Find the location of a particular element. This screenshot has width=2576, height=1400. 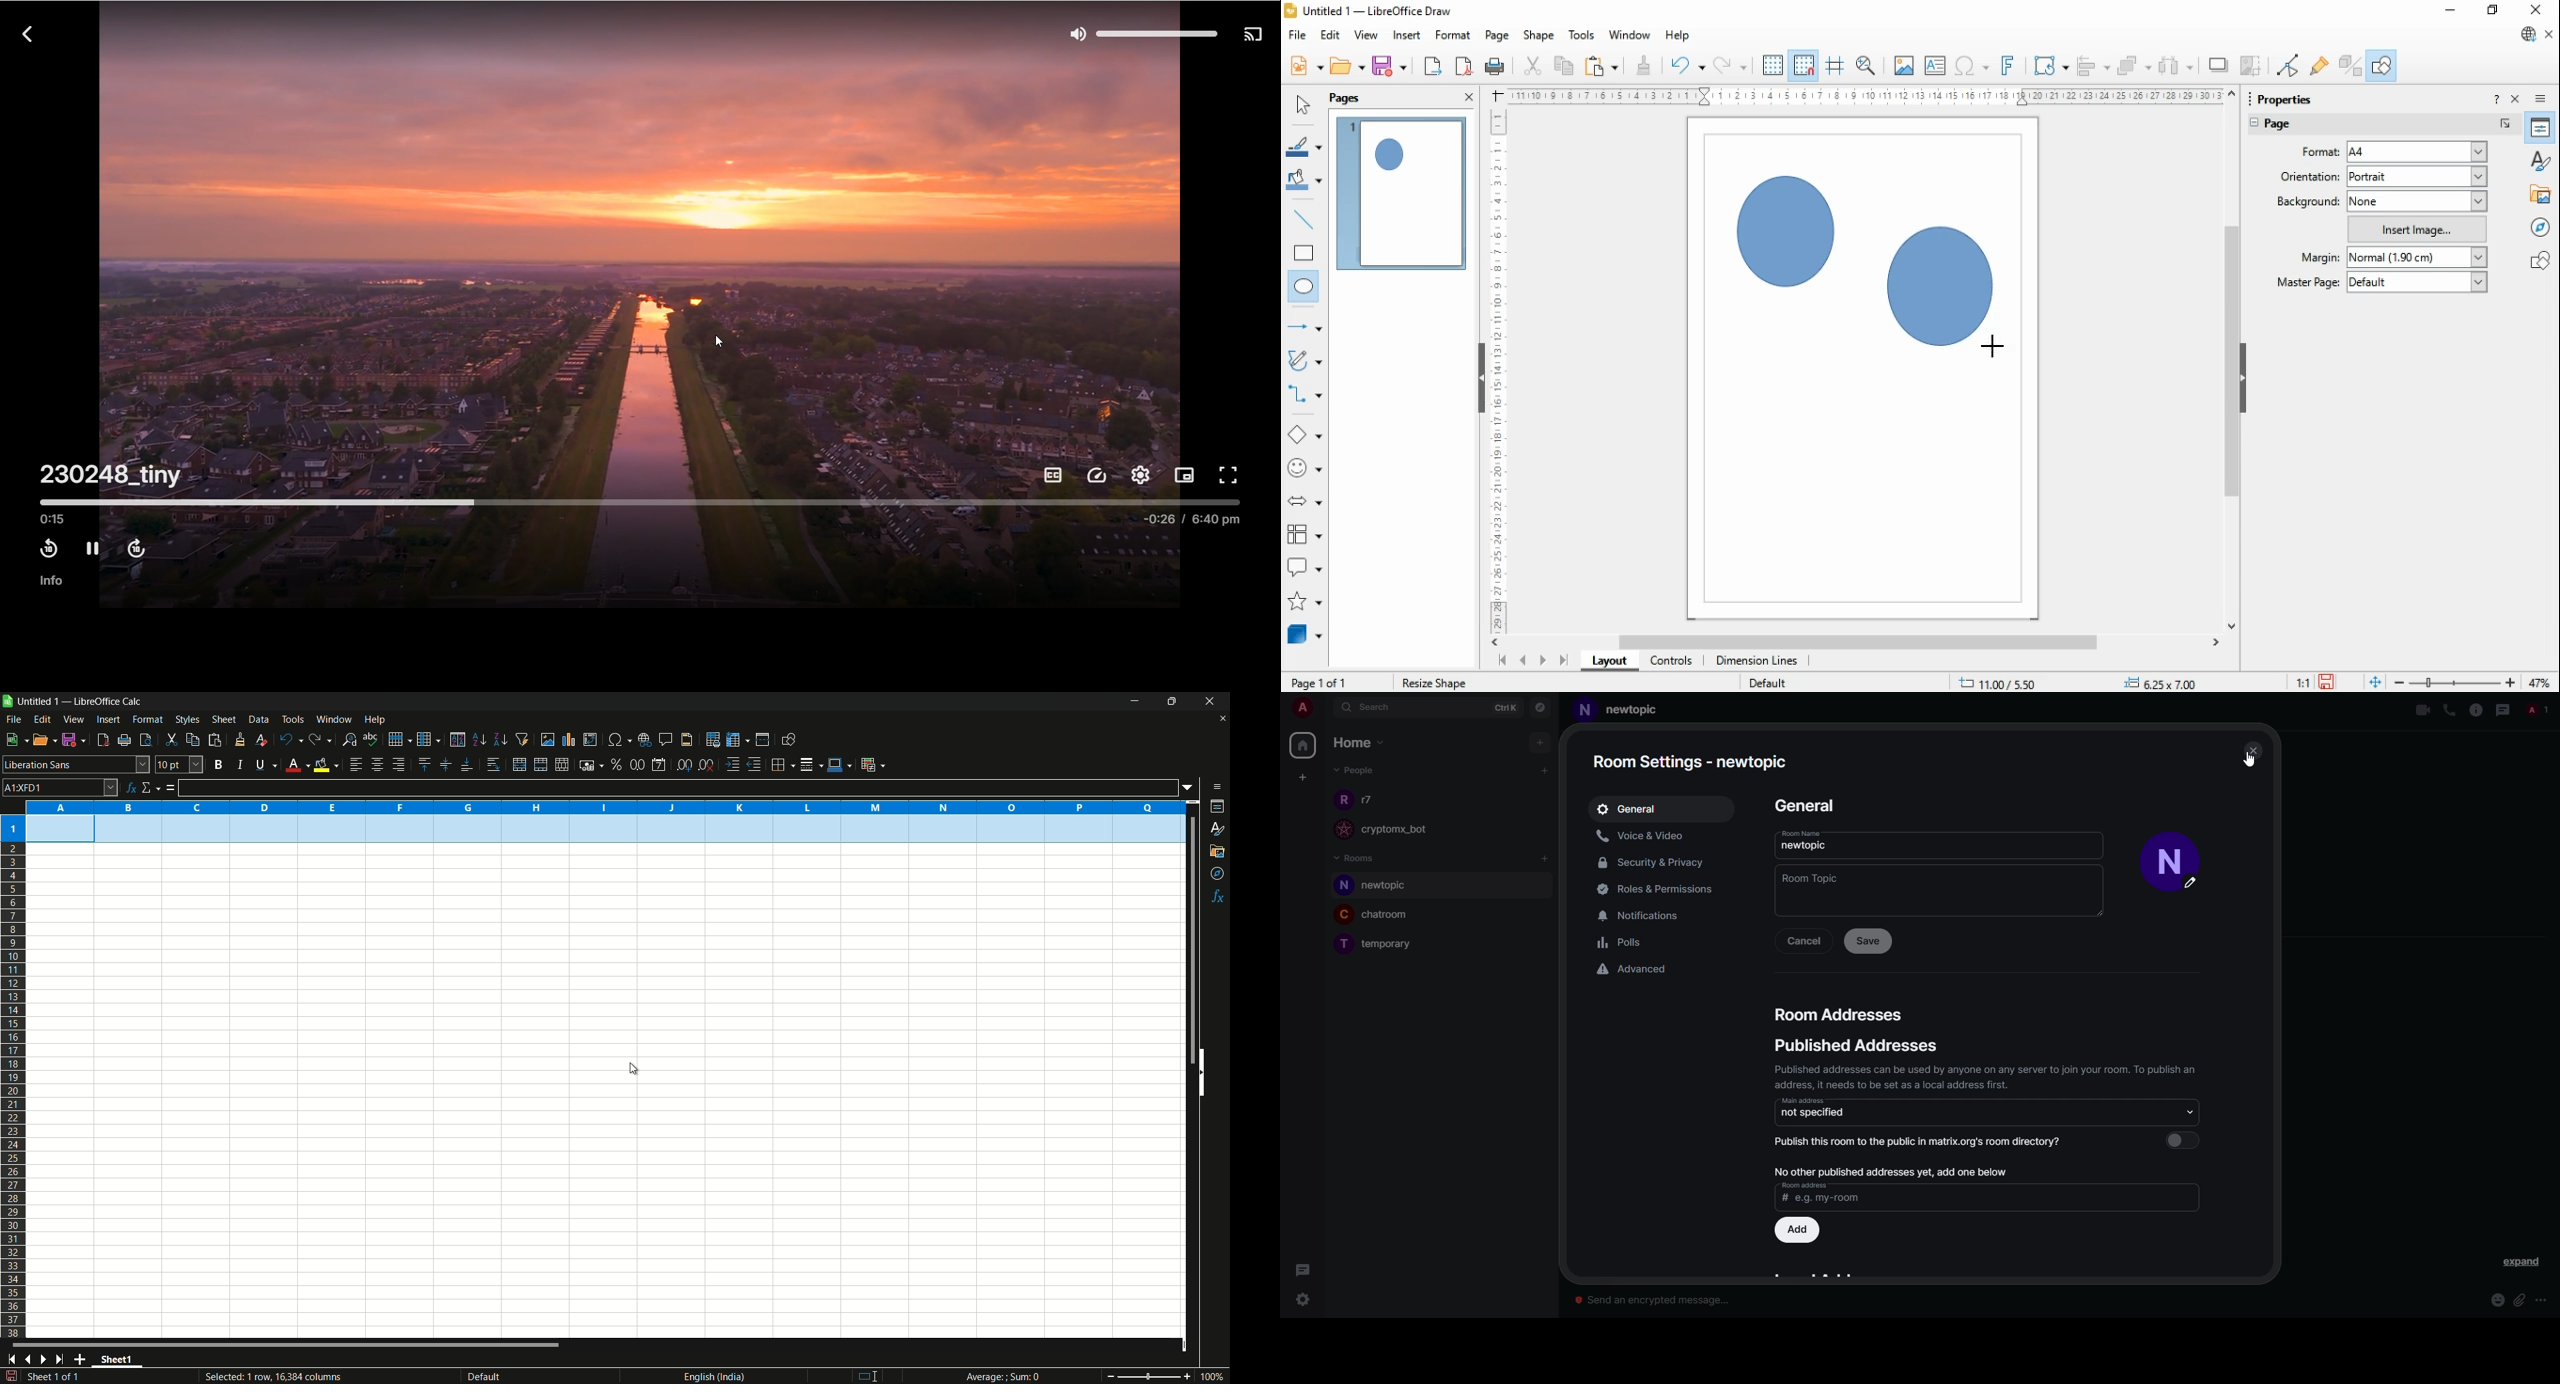

controls is located at coordinates (1670, 661).